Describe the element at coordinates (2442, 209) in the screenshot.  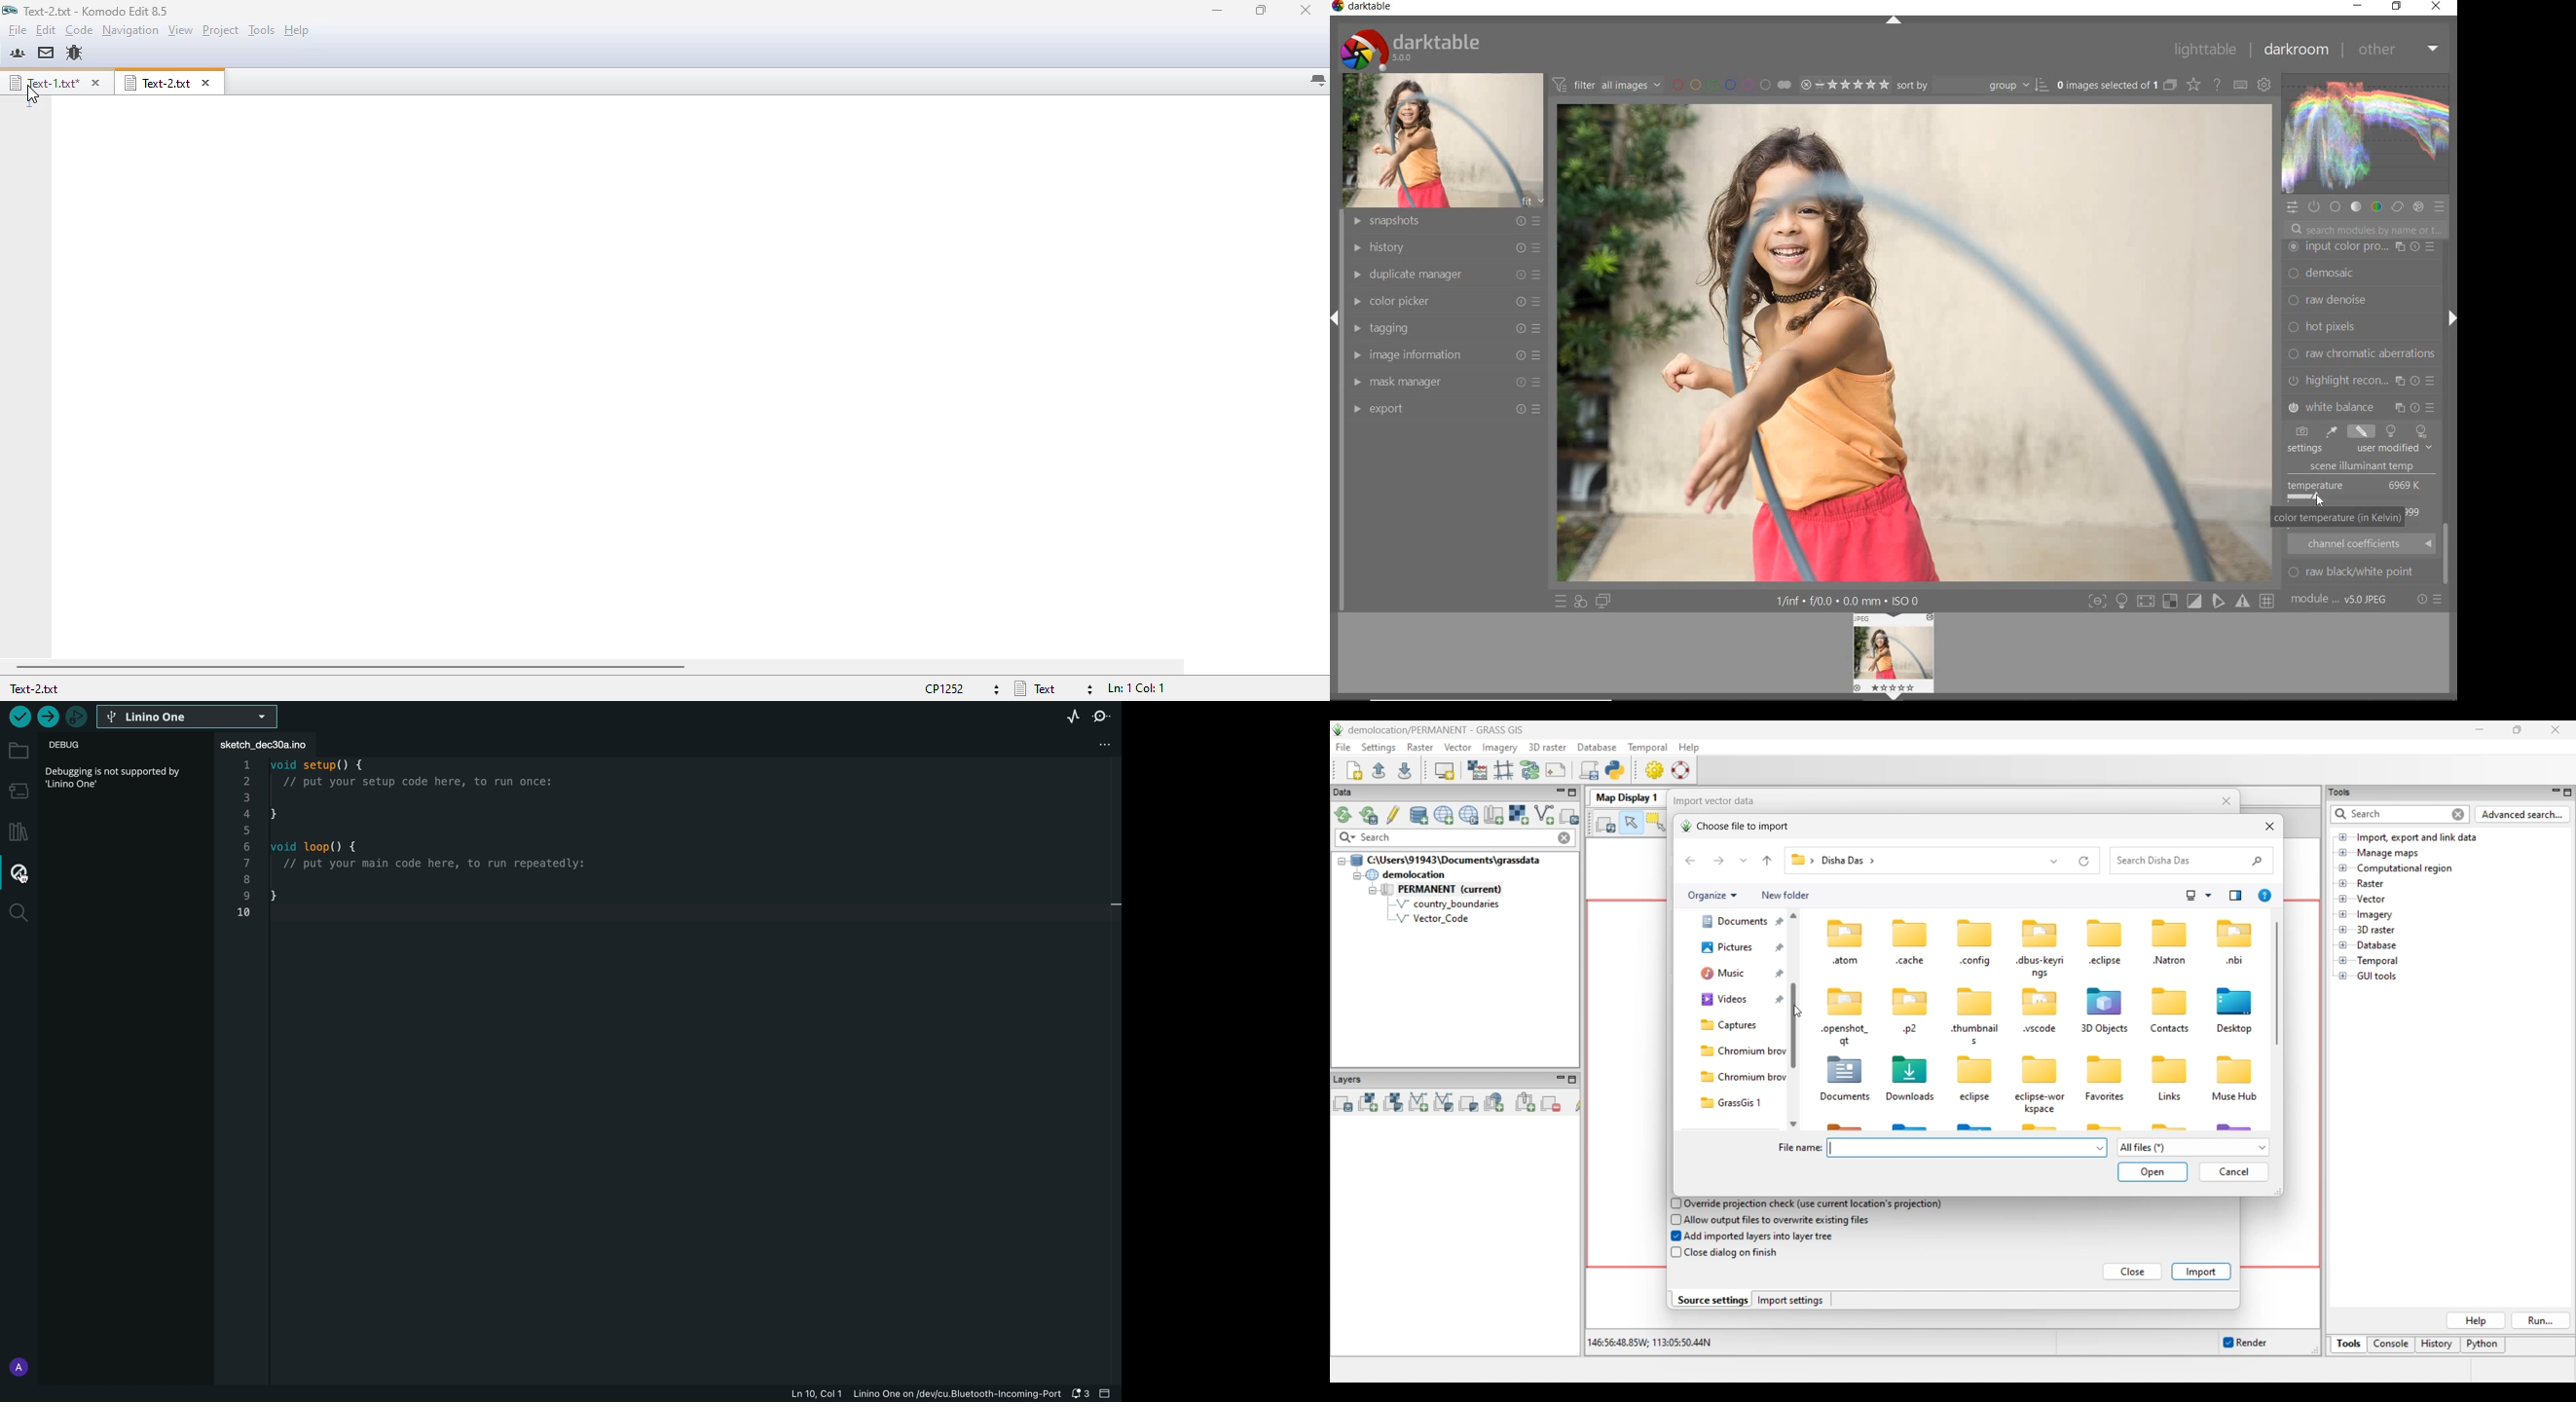
I see `preset` at that location.